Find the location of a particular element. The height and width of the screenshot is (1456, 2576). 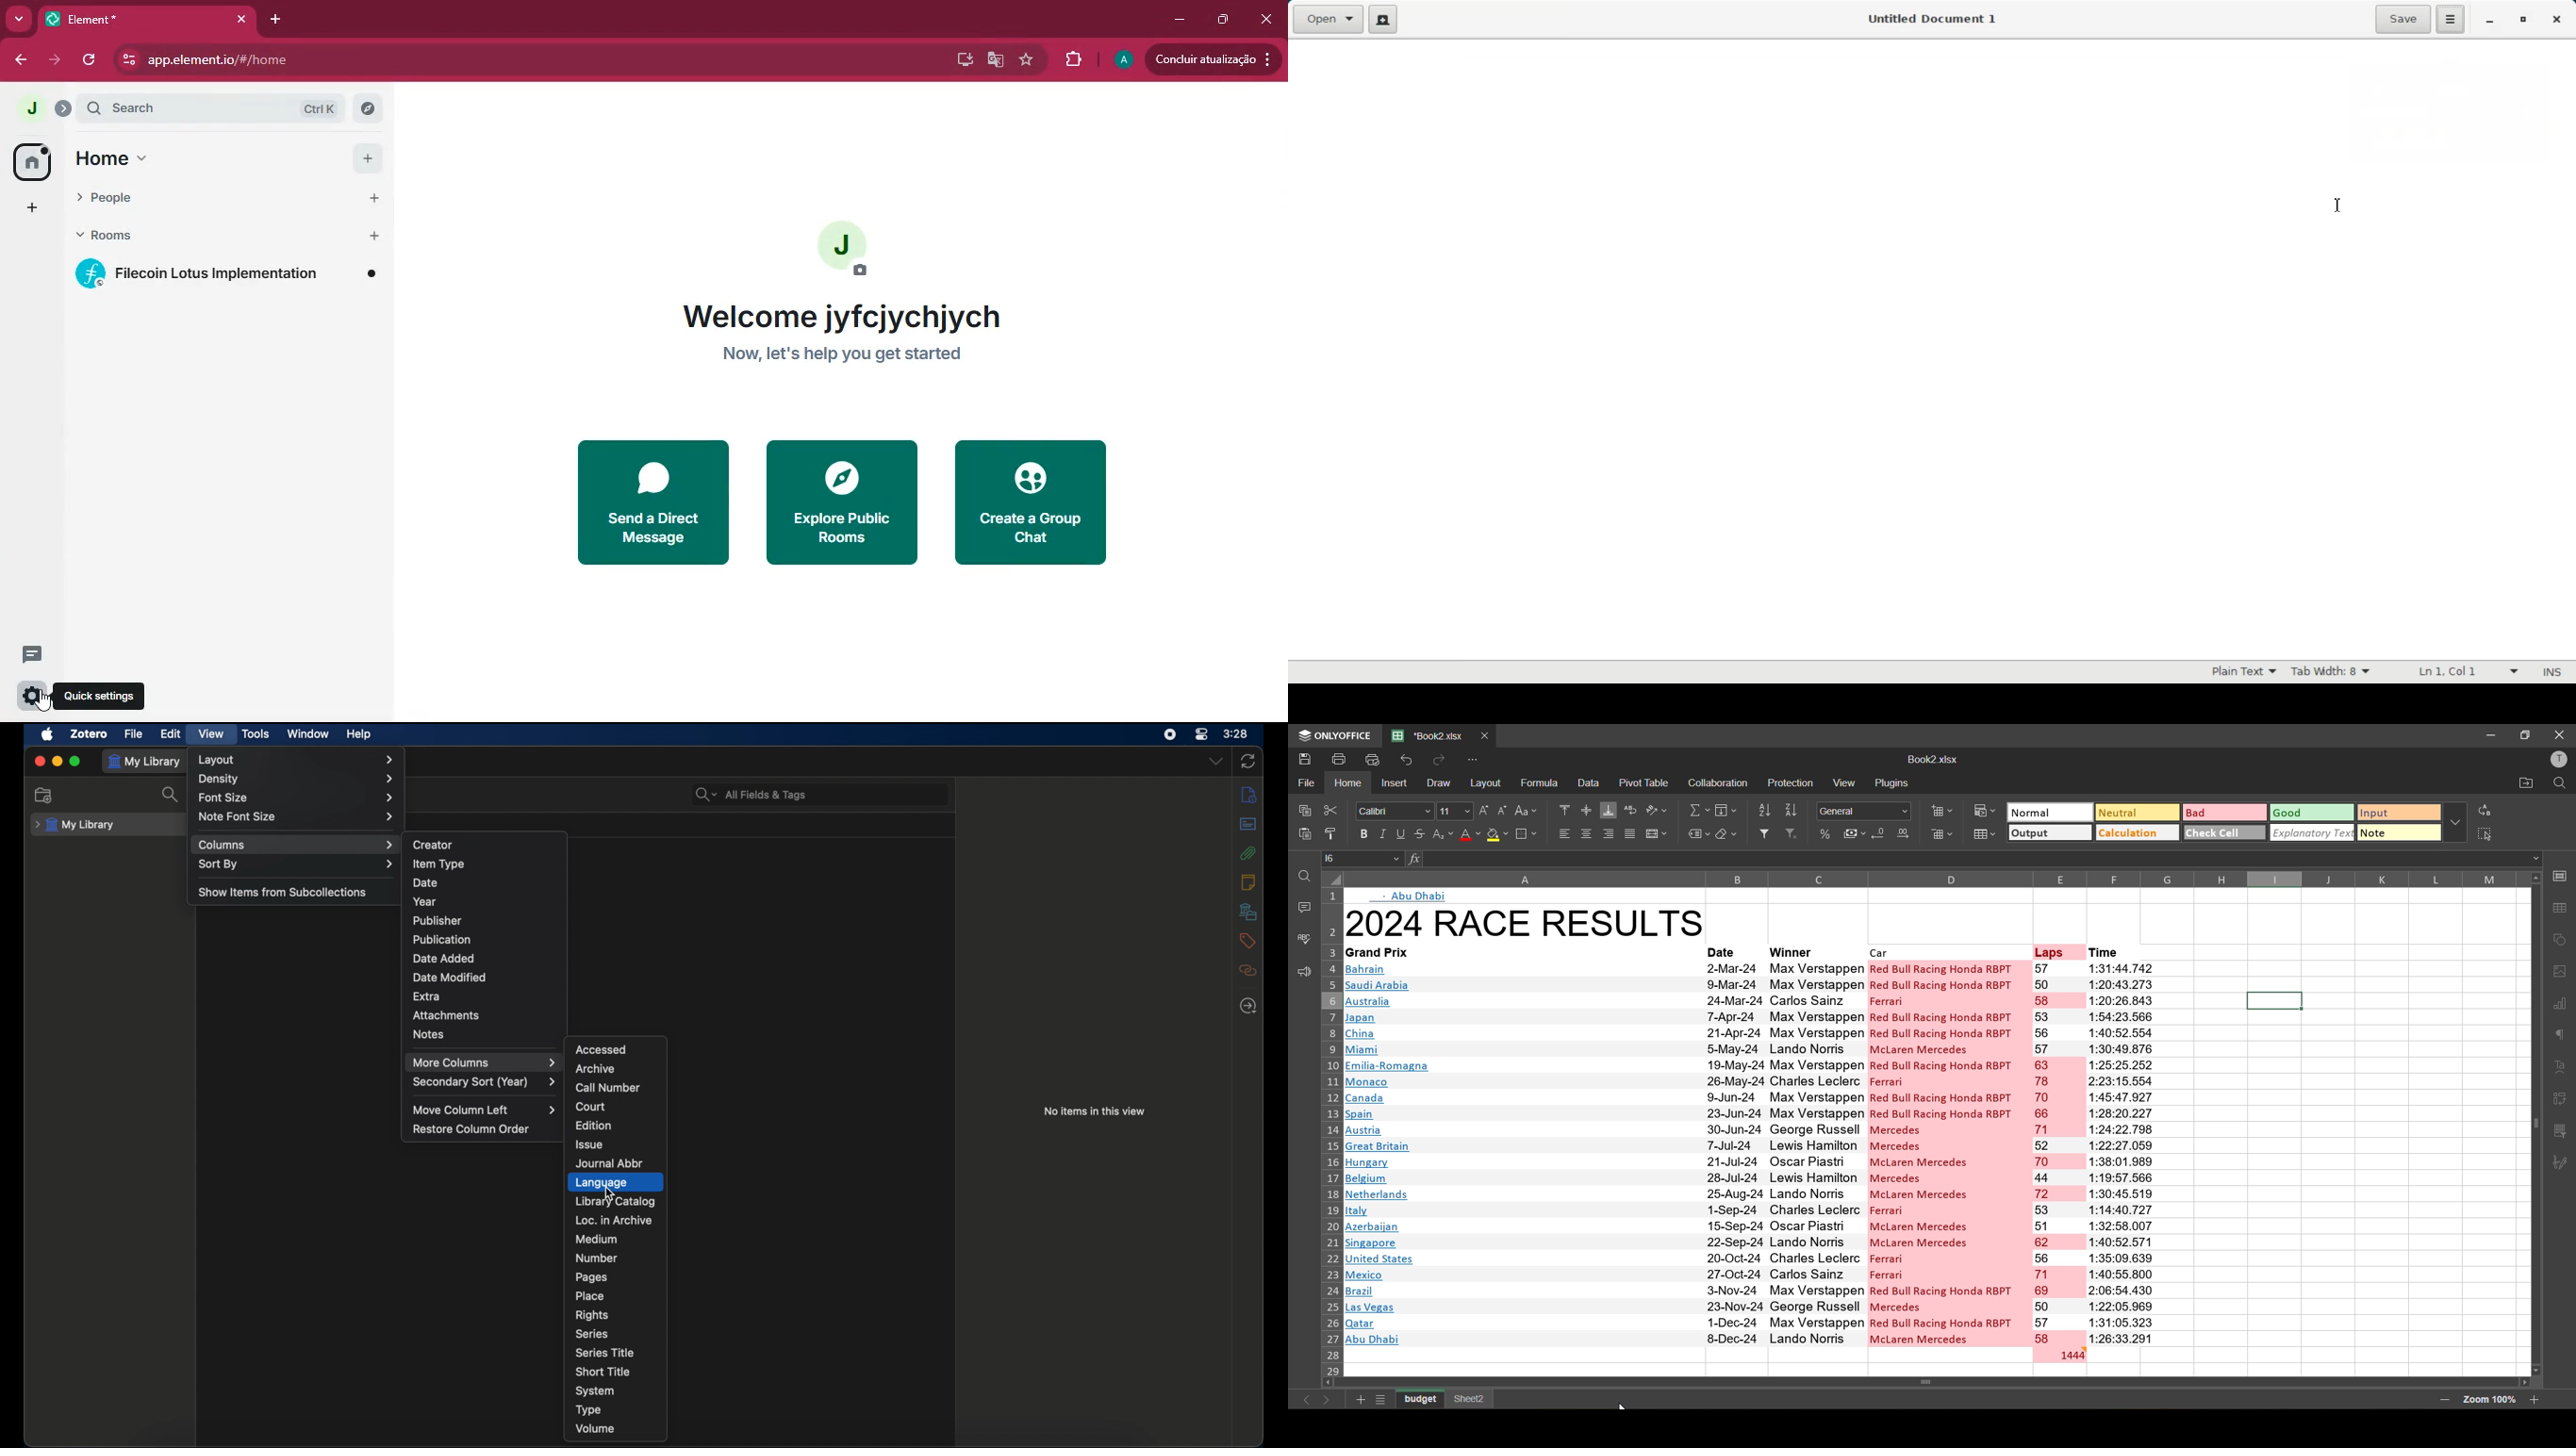

apple is located at coordinates (48, 734).